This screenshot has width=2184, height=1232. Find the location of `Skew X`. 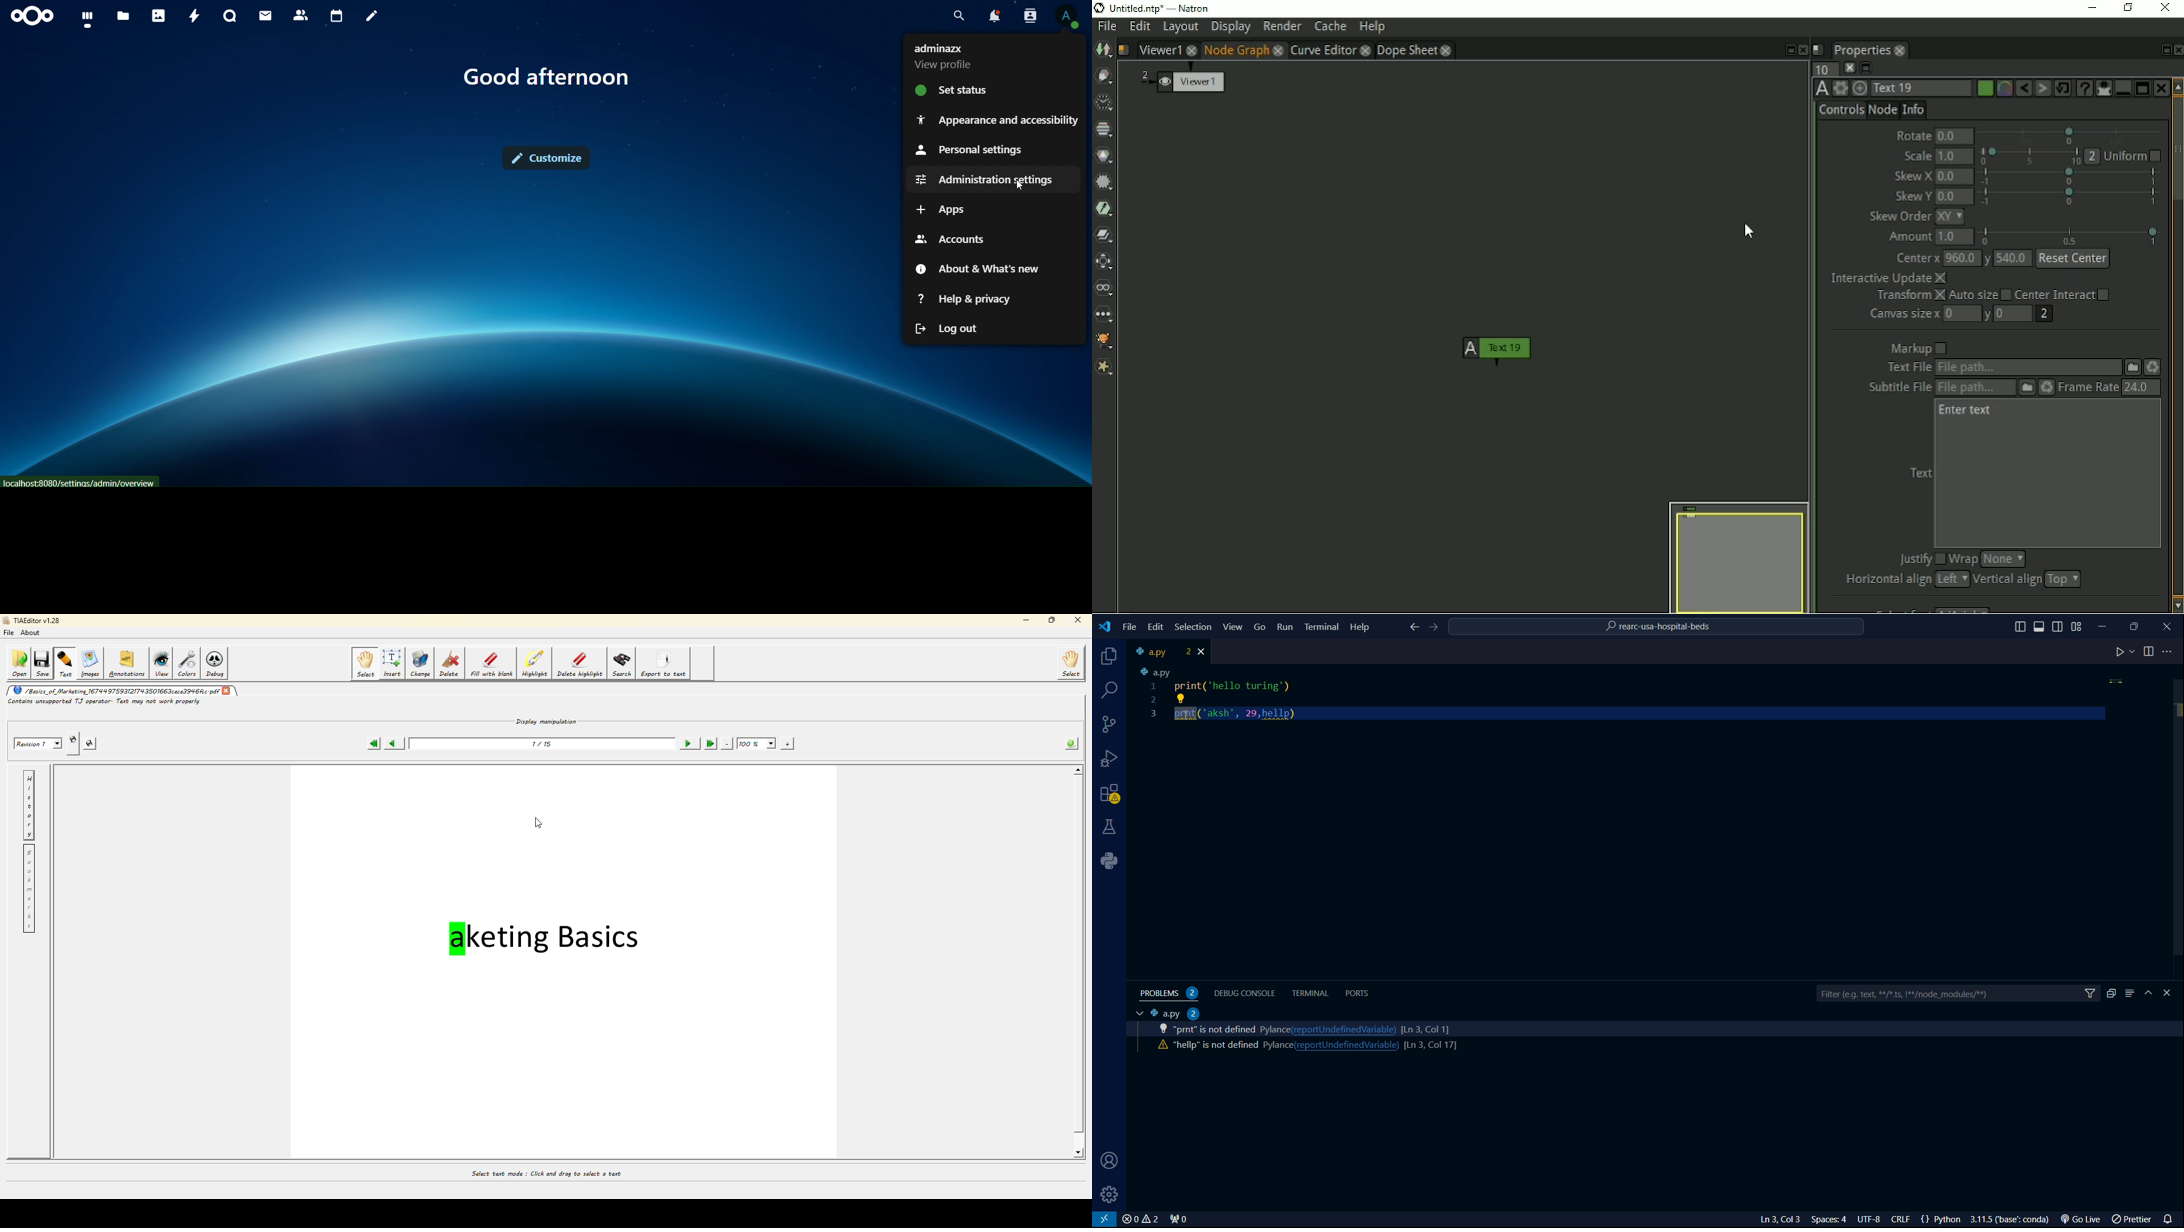

Skew X is located at coordinates (1913, 176).